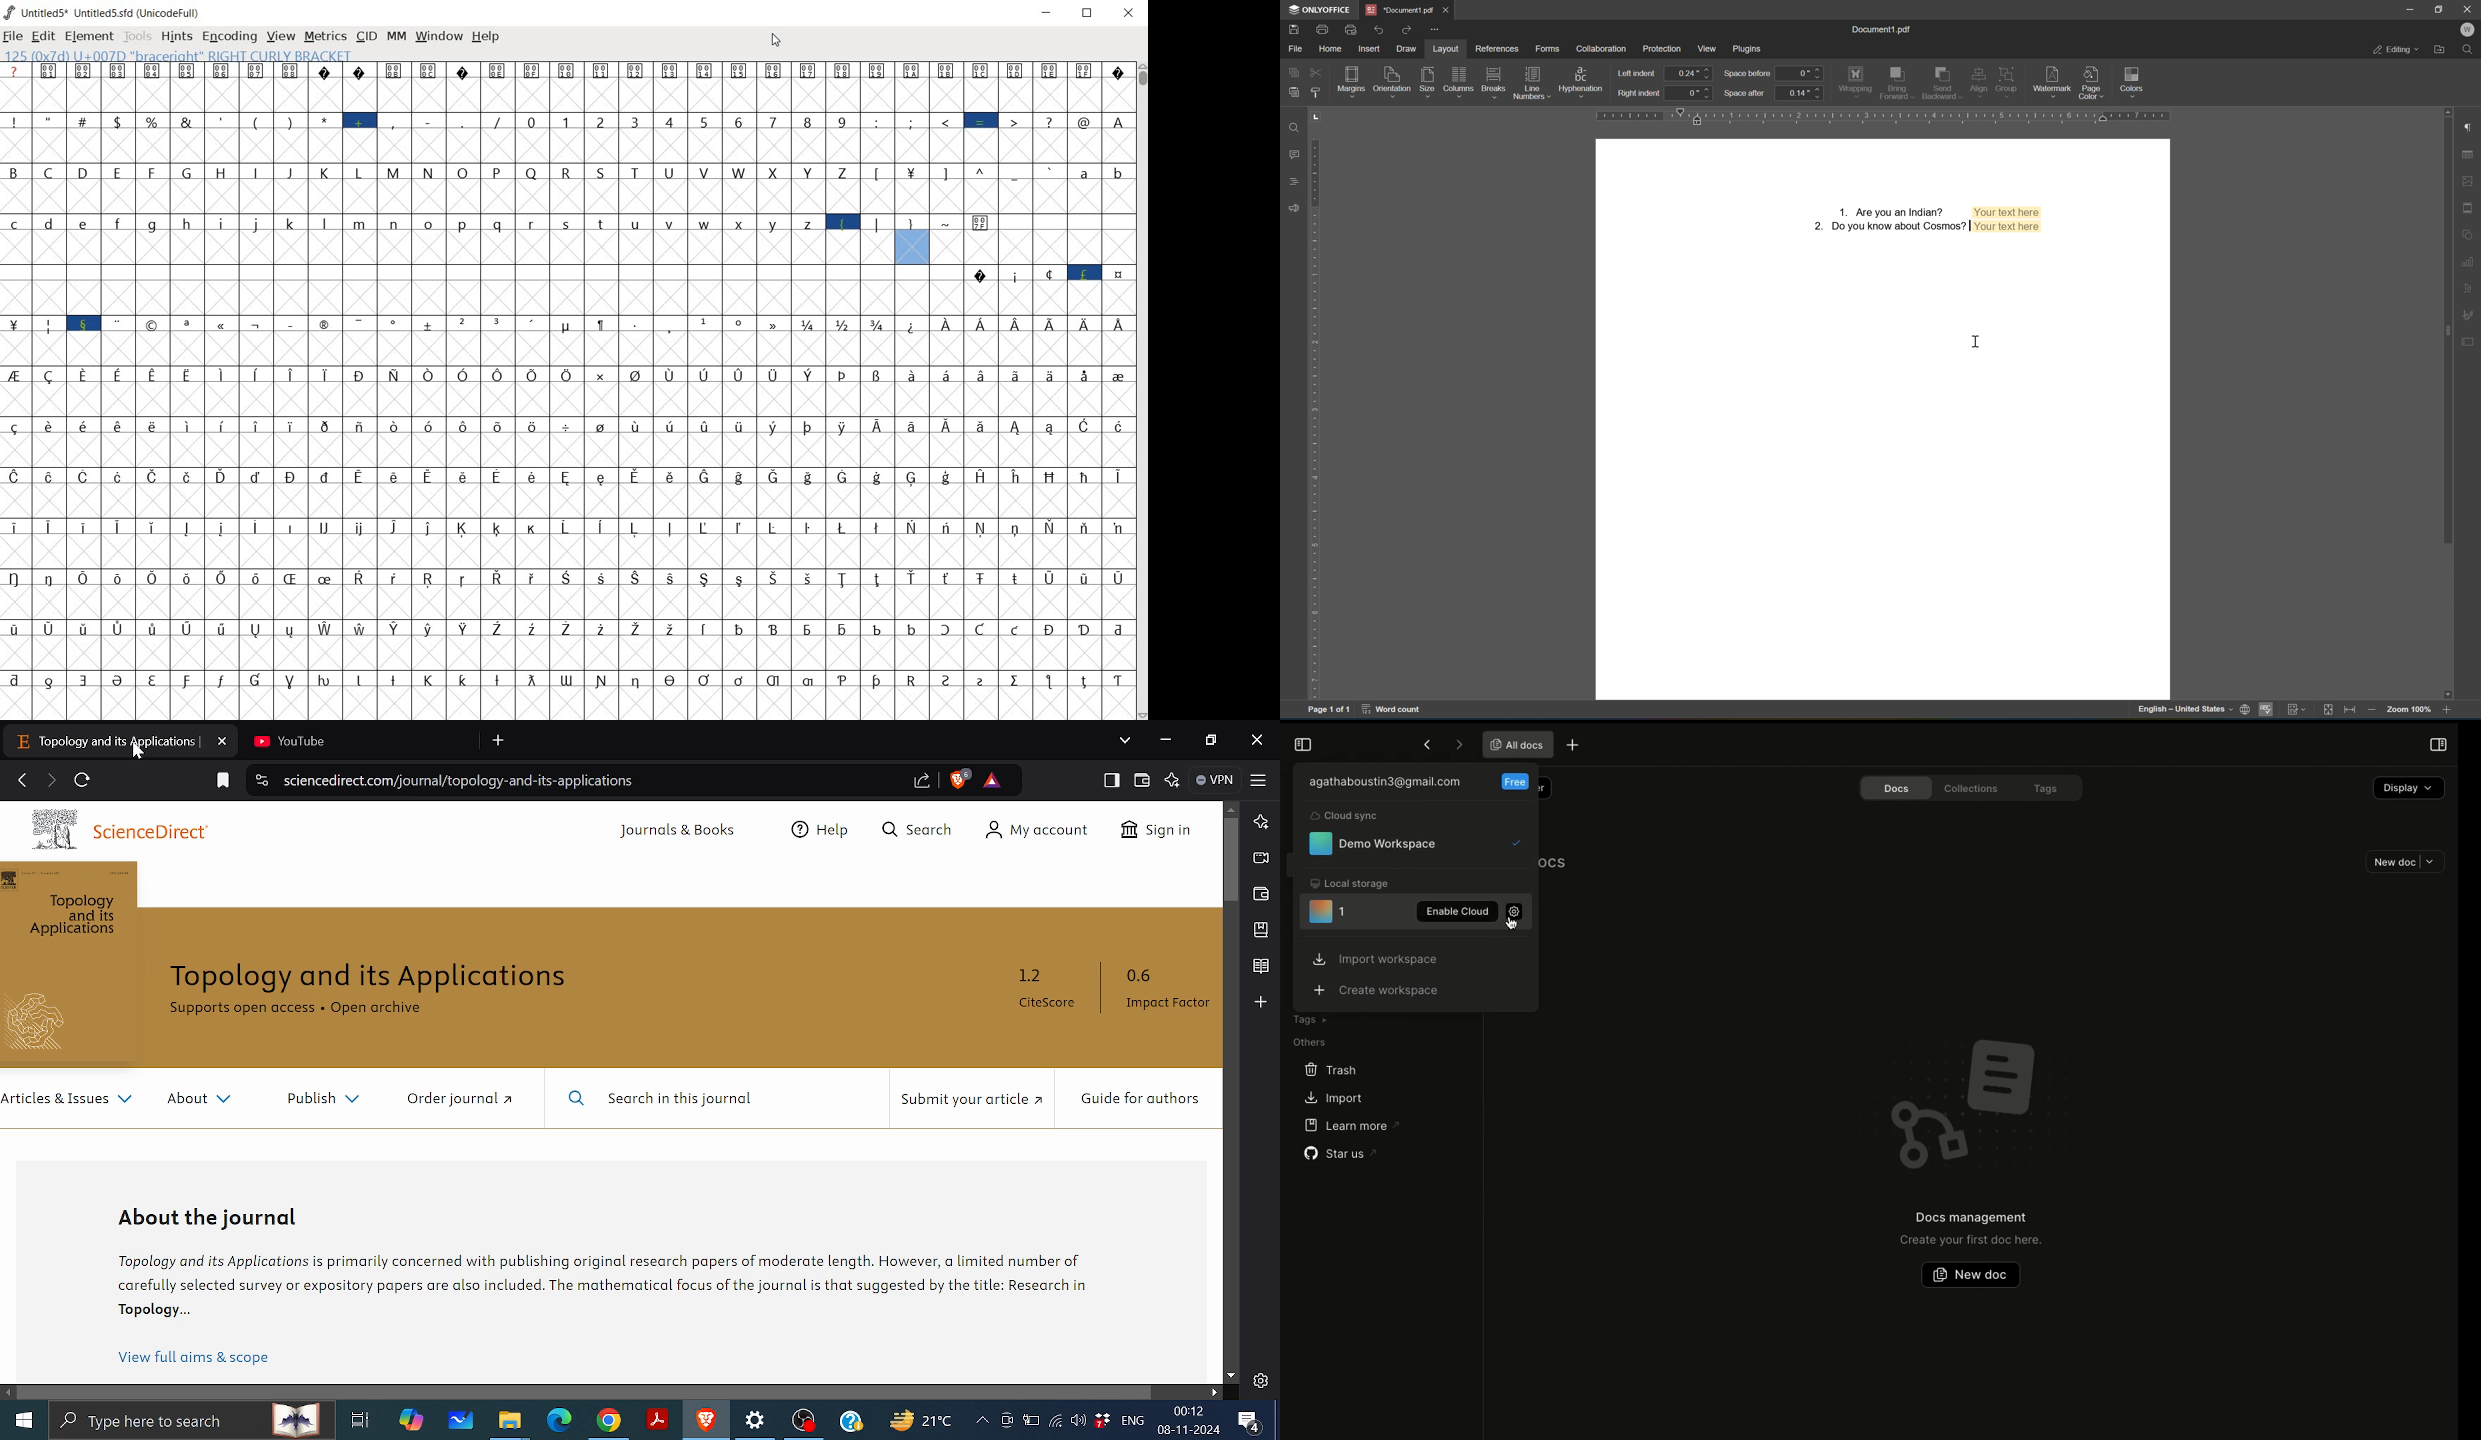 Image resolution: width=2492 pixels, height=1456 pixels. I want to click on View cite information, so click(263, 782).